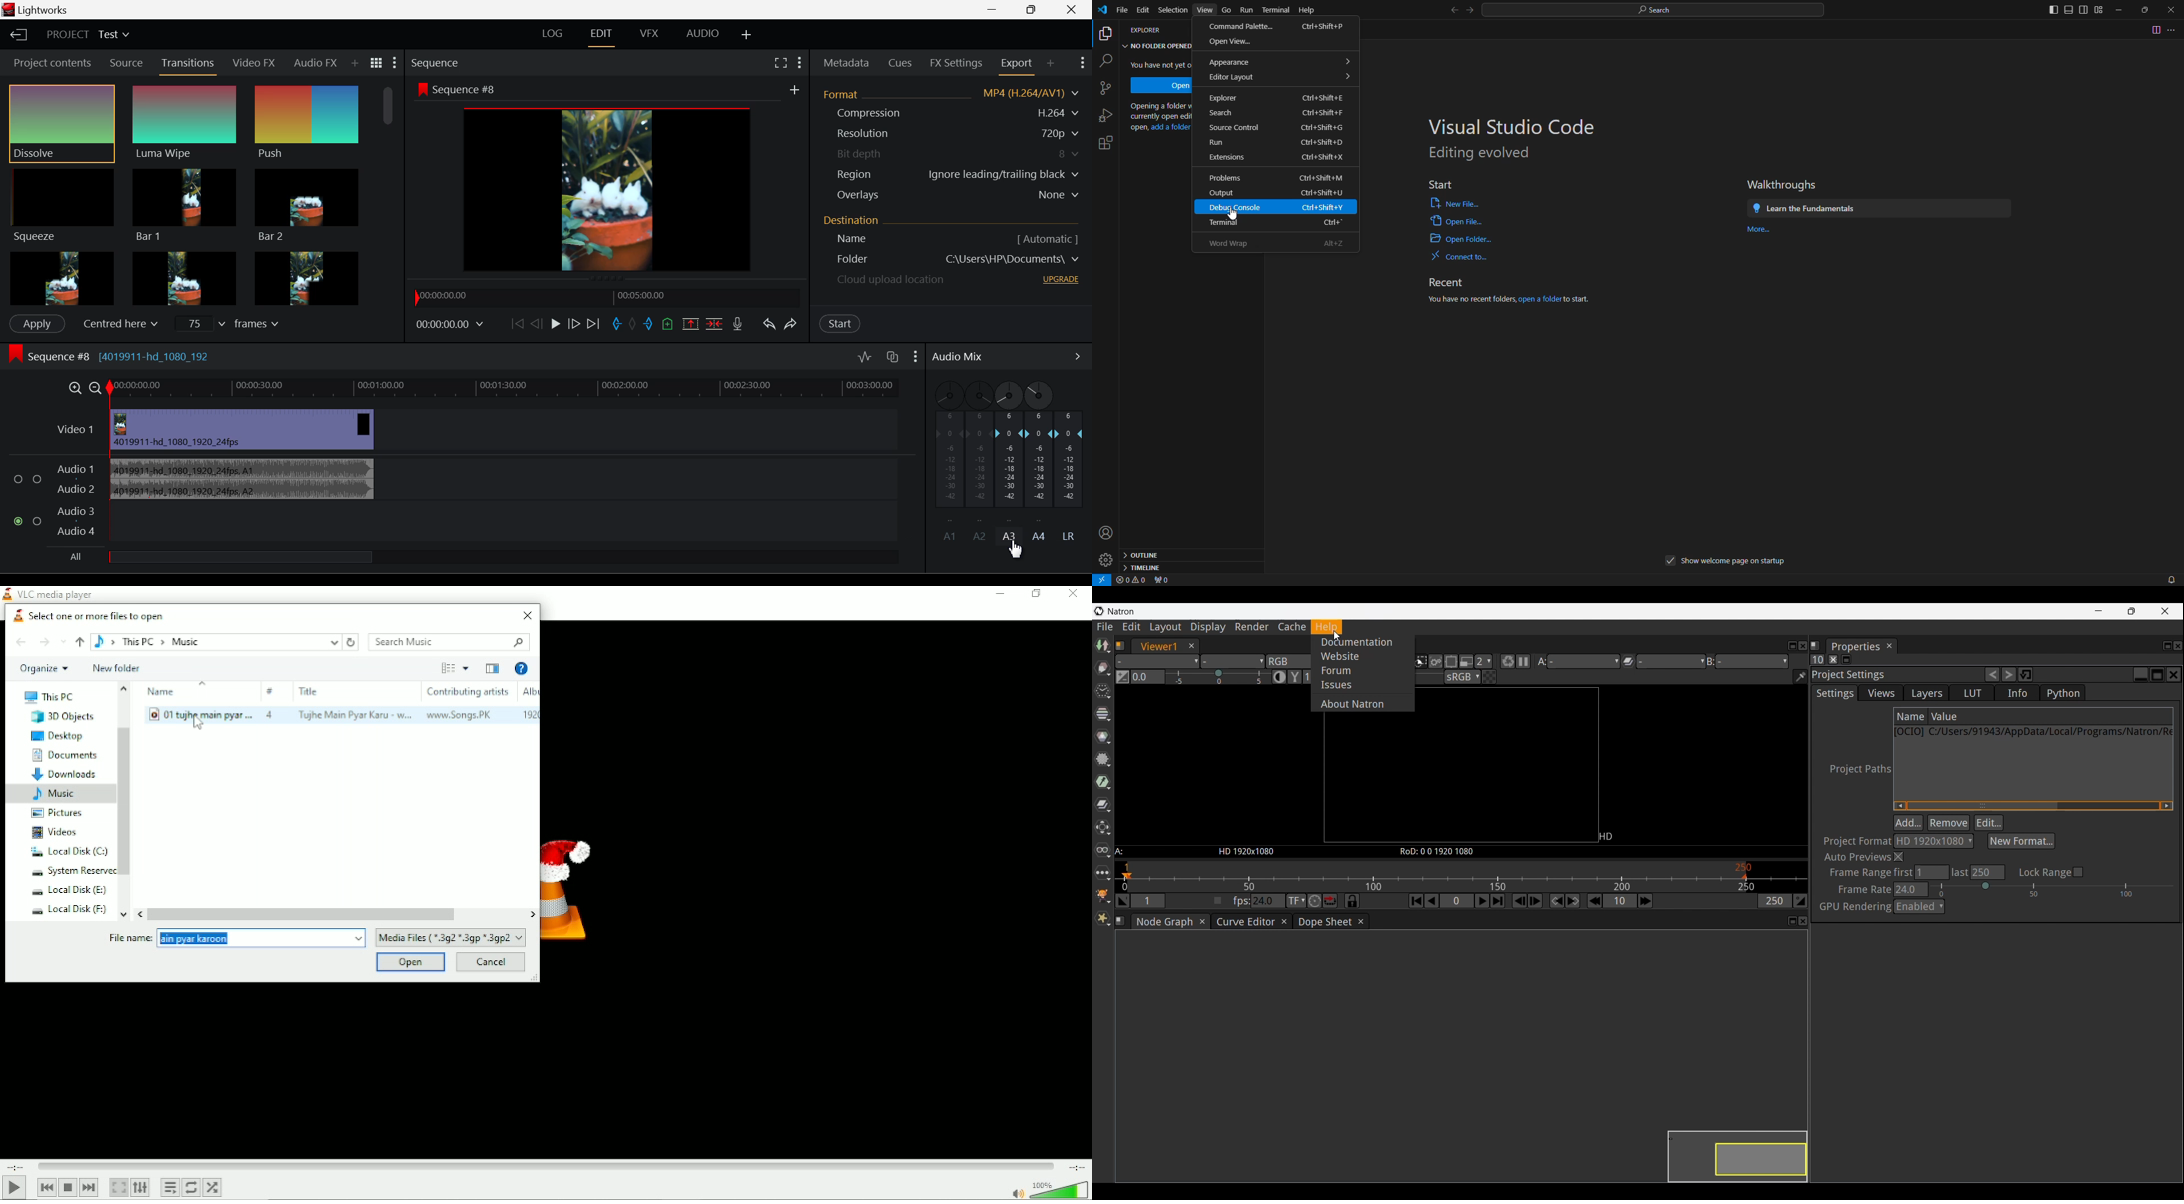 Image resolution: width=2184 pixels, height=1204 pixels. What do you see at coordinates (116, 669) in the screenshot?
I see `New folder` at bounding box center [116, 669].